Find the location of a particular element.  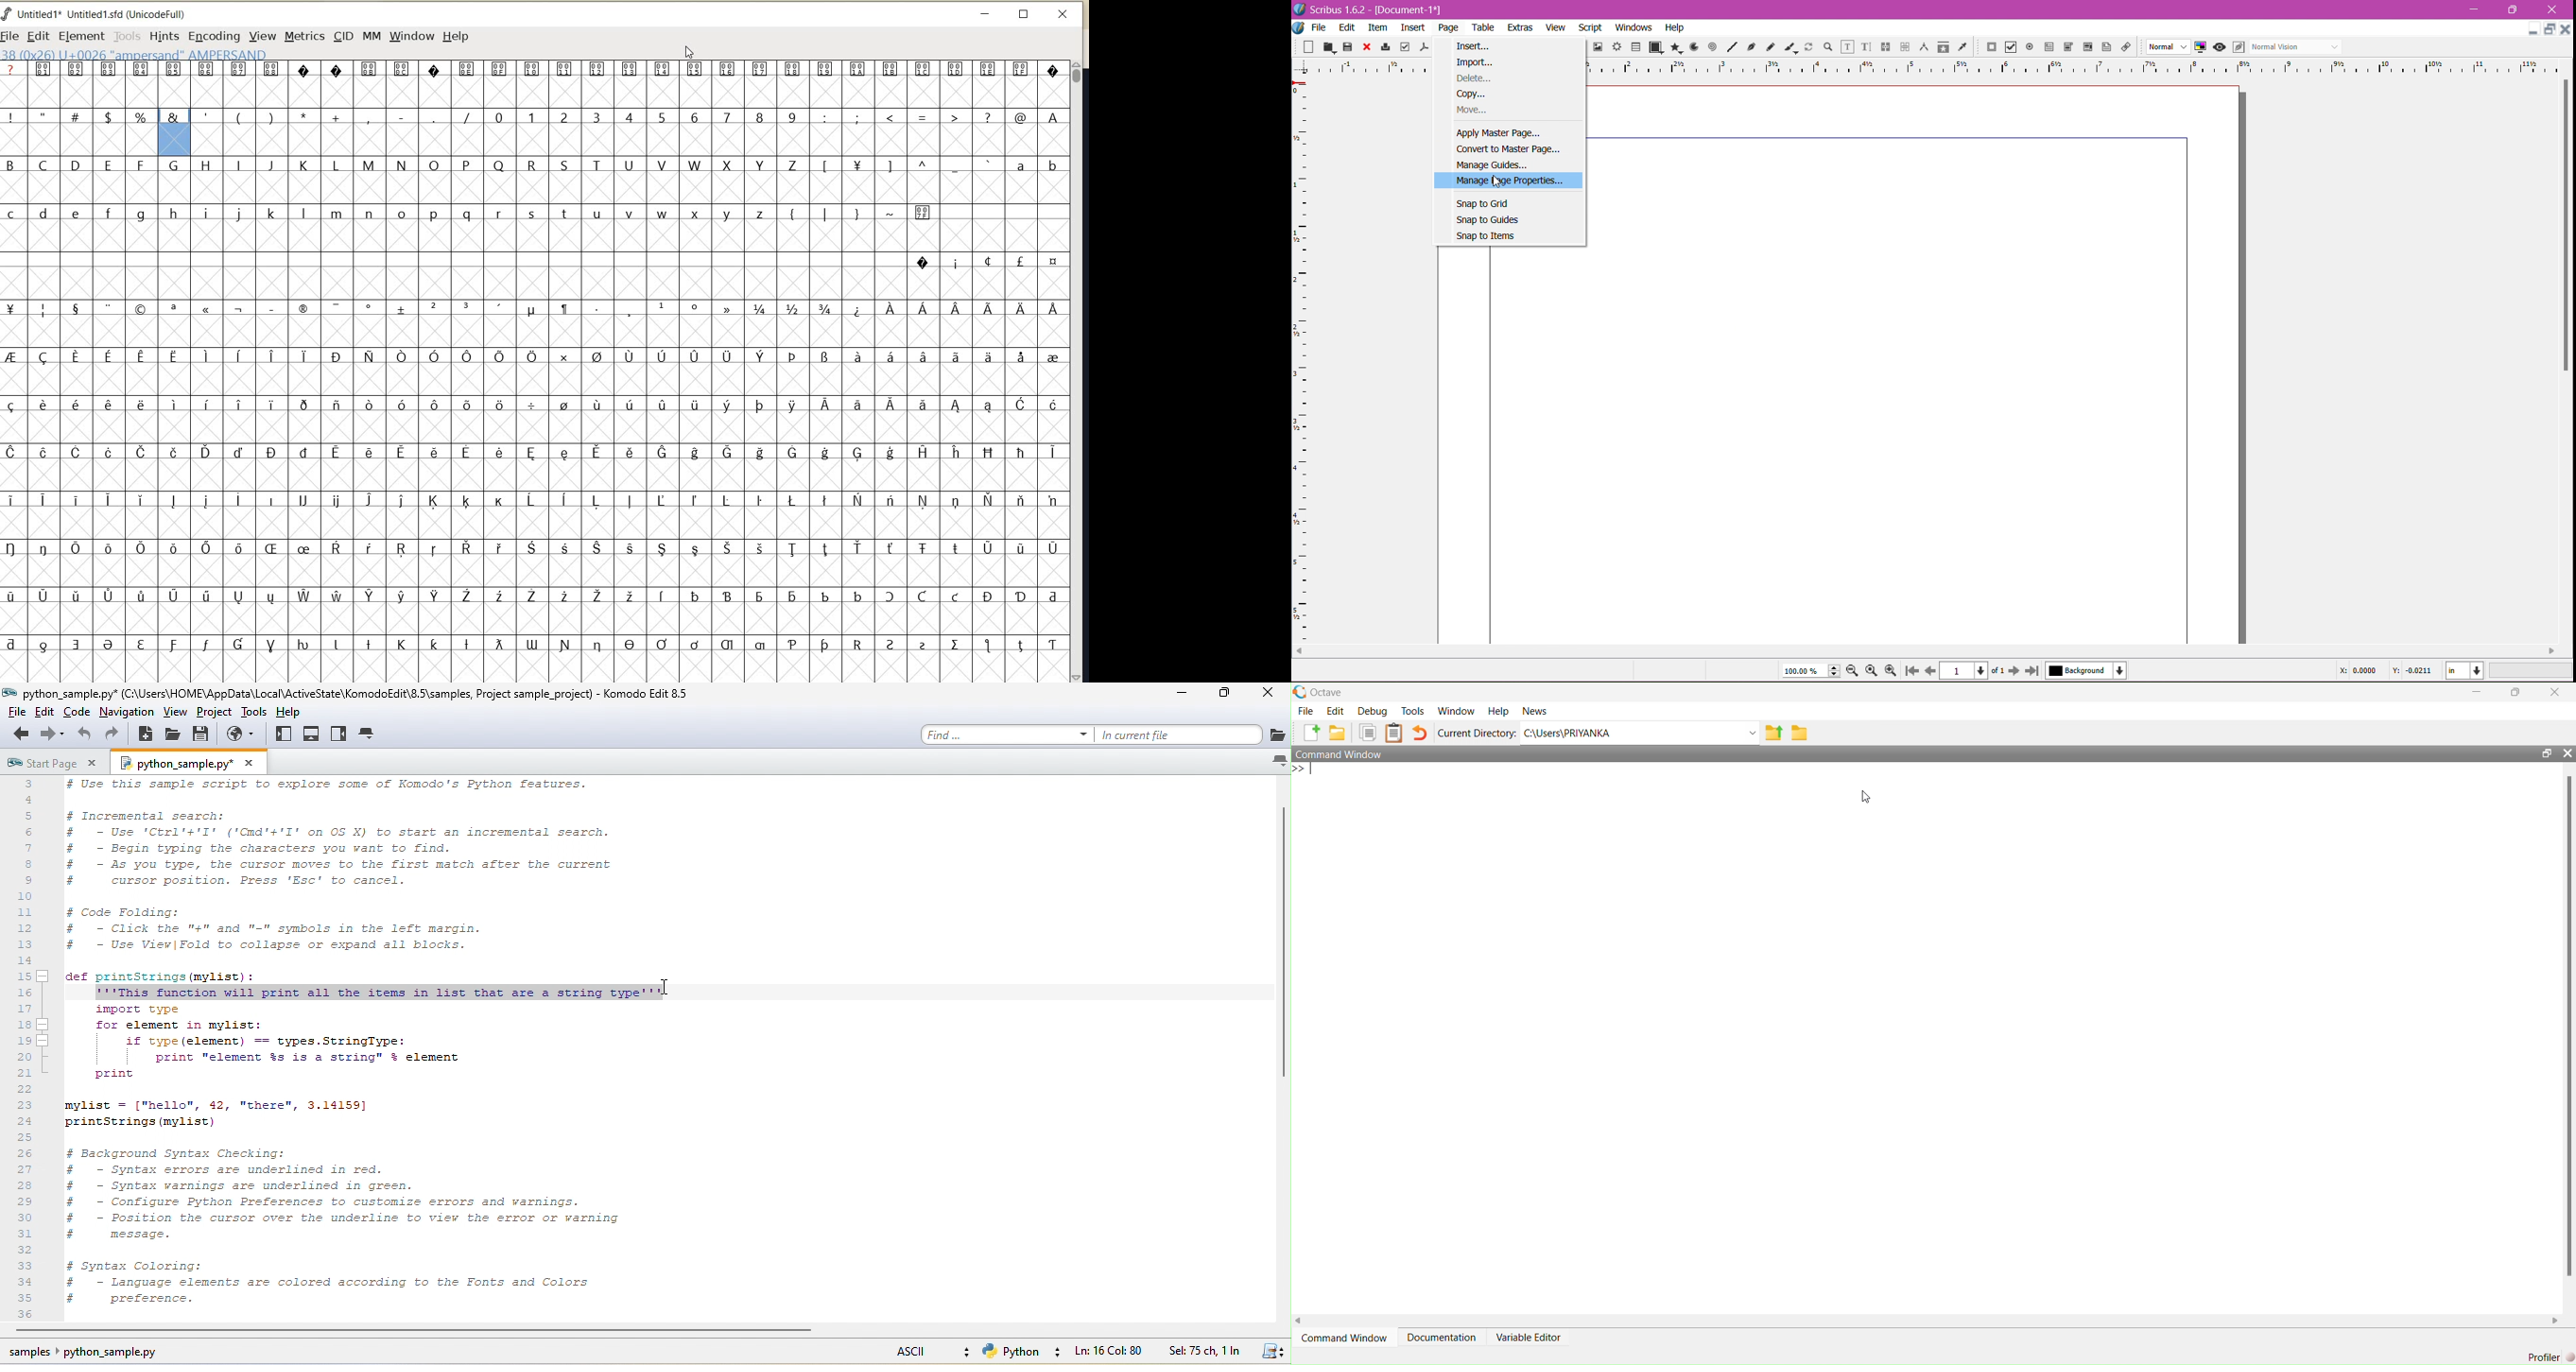

Move is located at coordinates (1477, 112).